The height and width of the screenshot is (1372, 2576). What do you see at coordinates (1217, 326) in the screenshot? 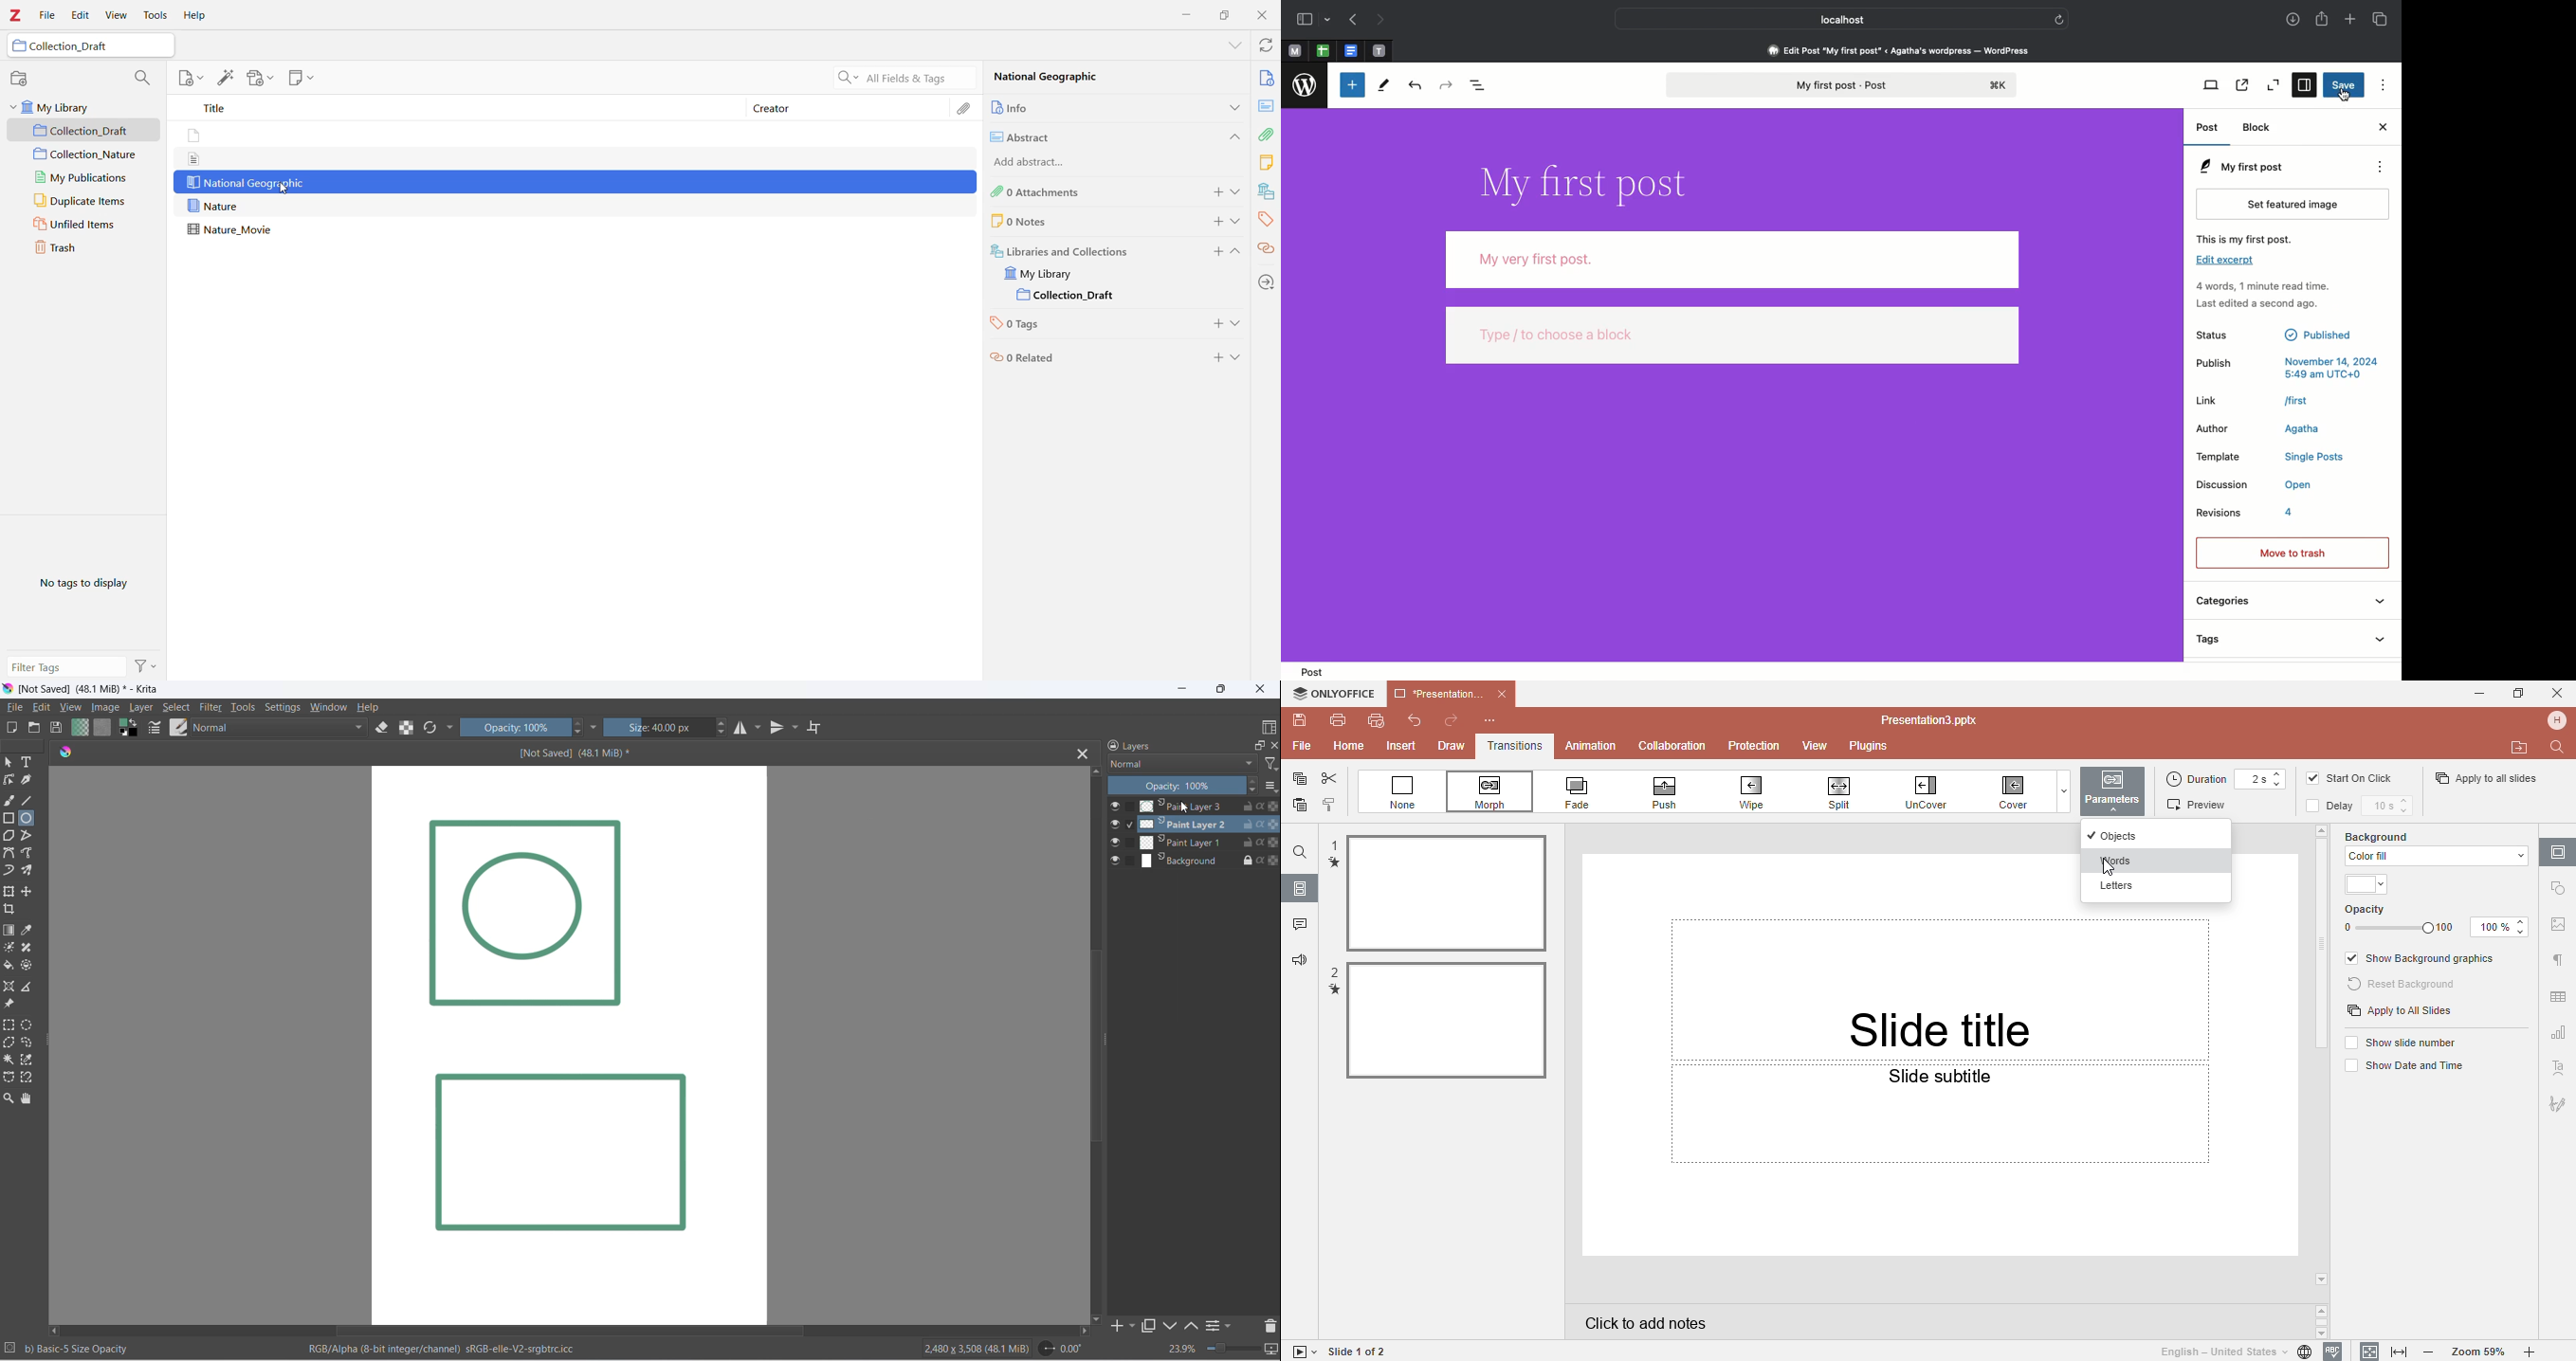
I see `Add` at bounding box center [1217, 326].